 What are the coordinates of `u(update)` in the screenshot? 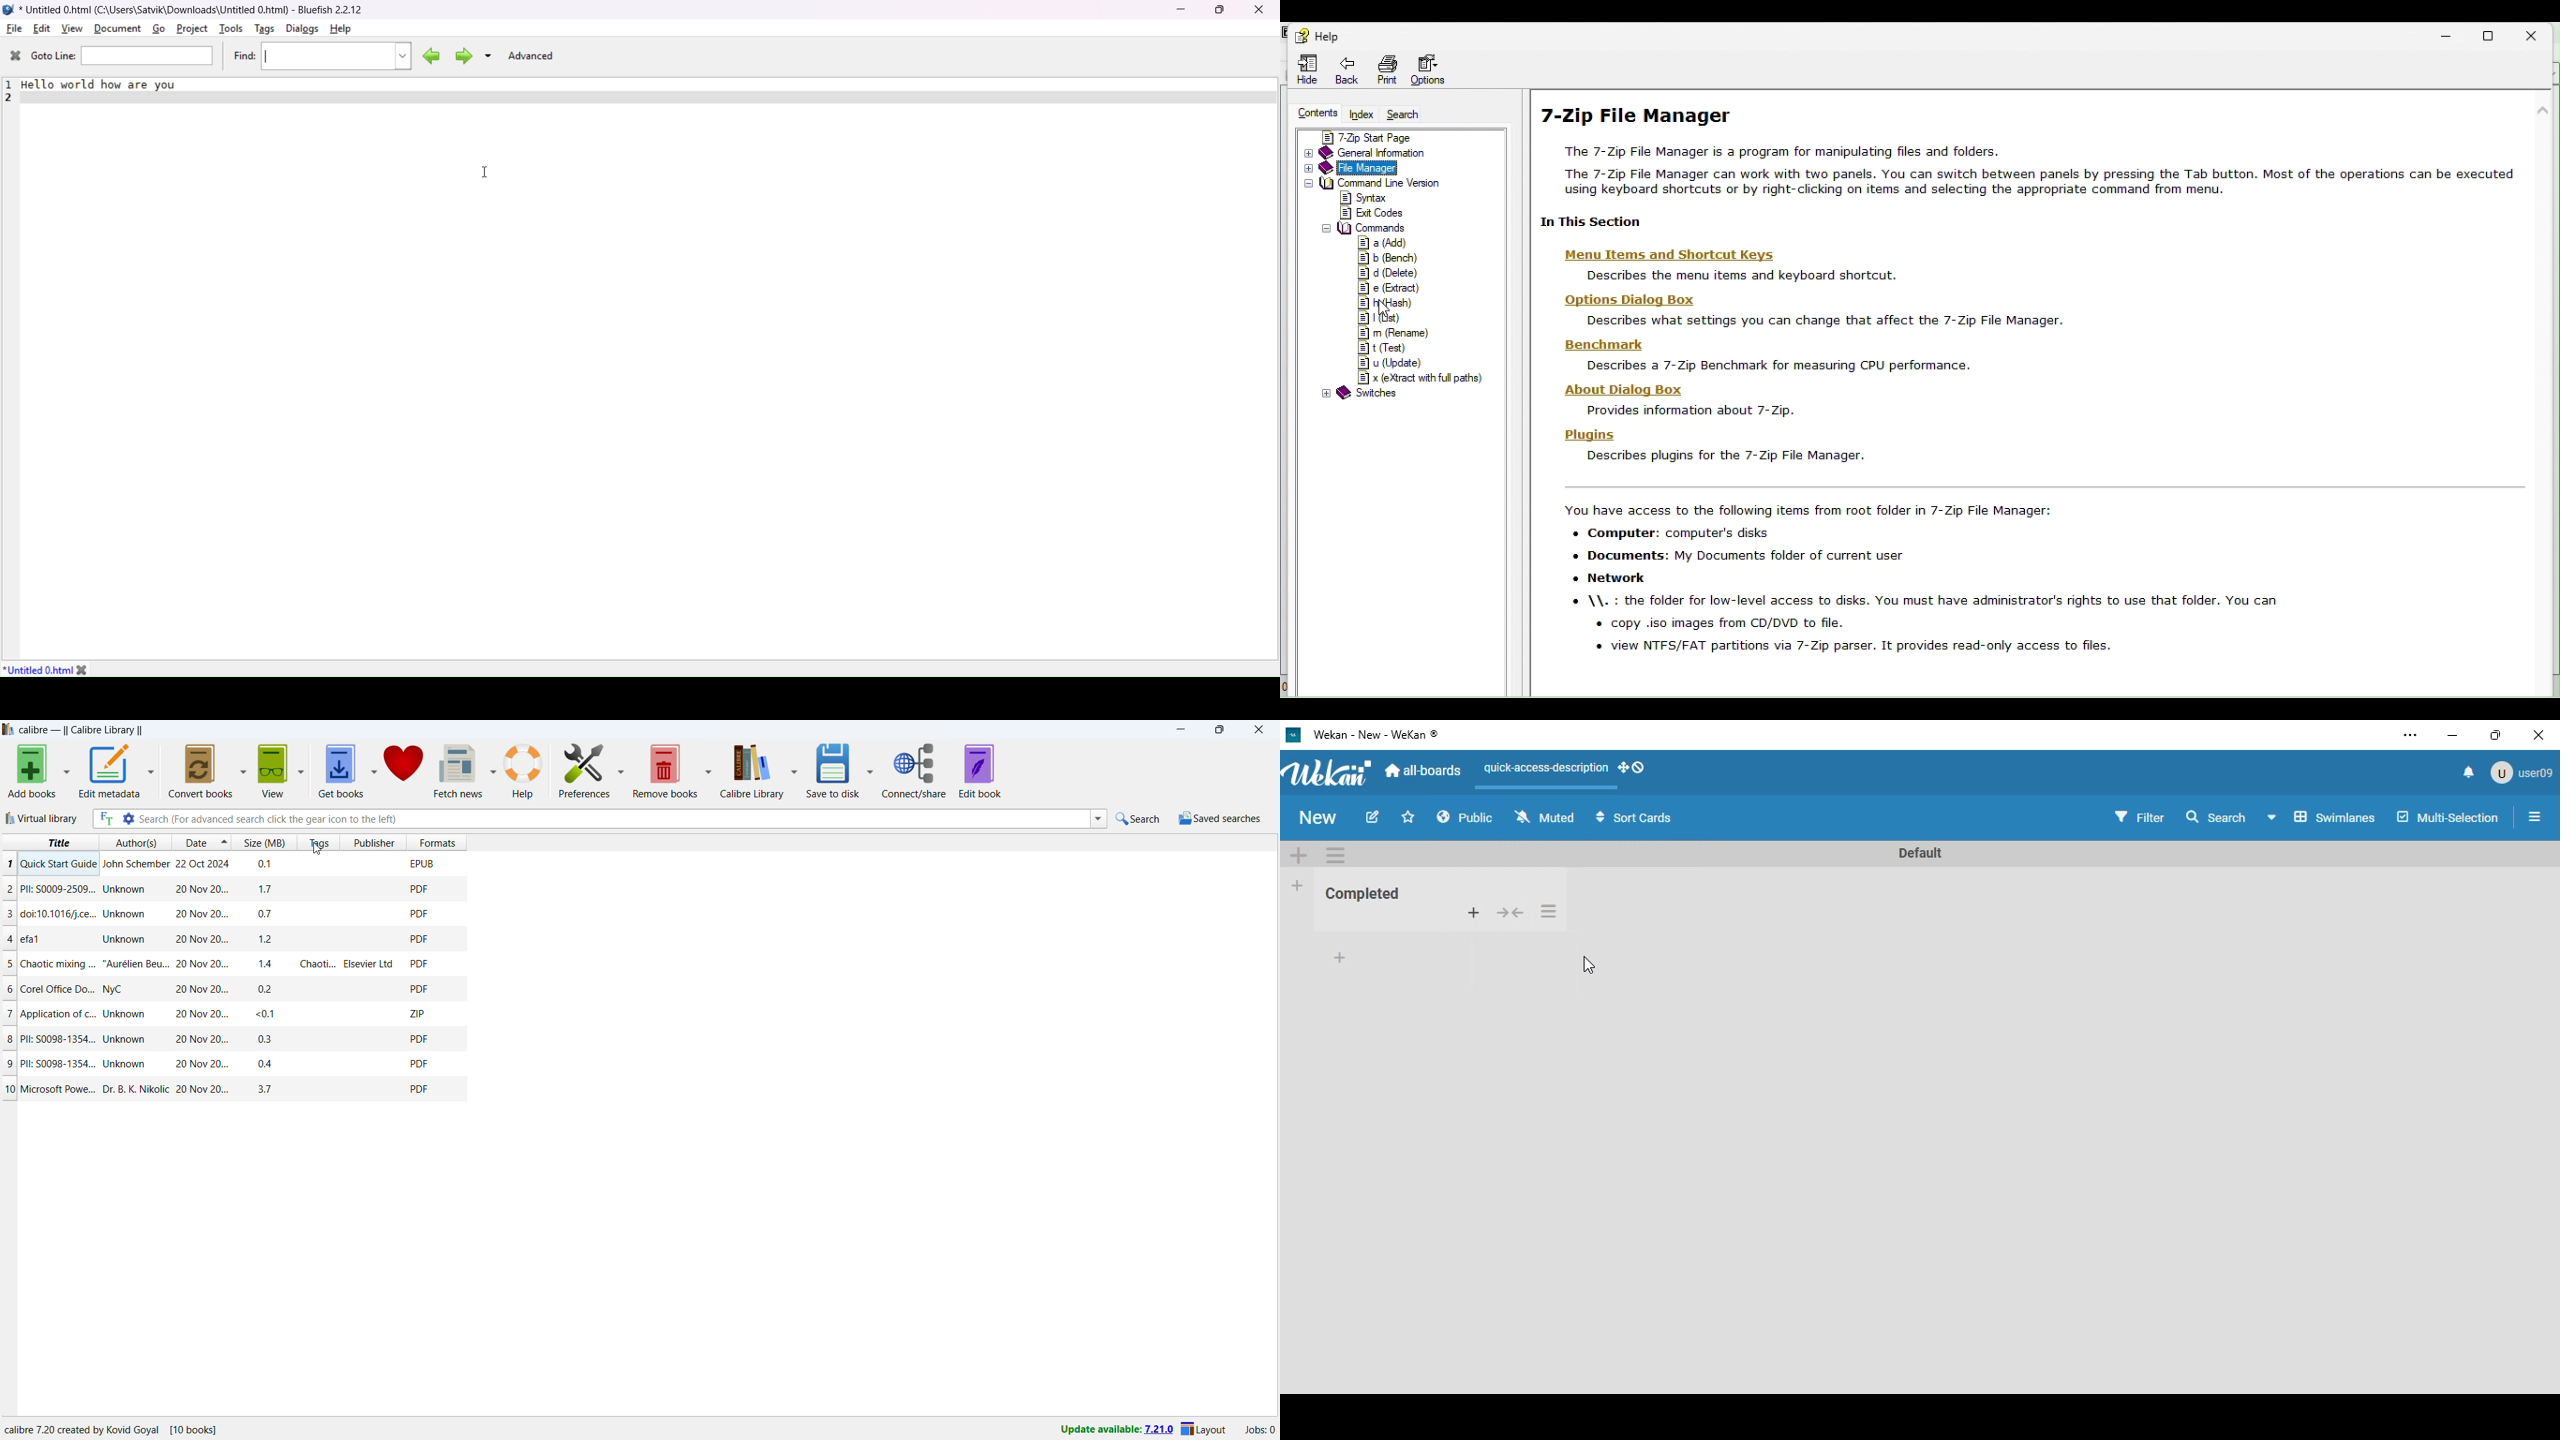 It's located at (1389, 364).